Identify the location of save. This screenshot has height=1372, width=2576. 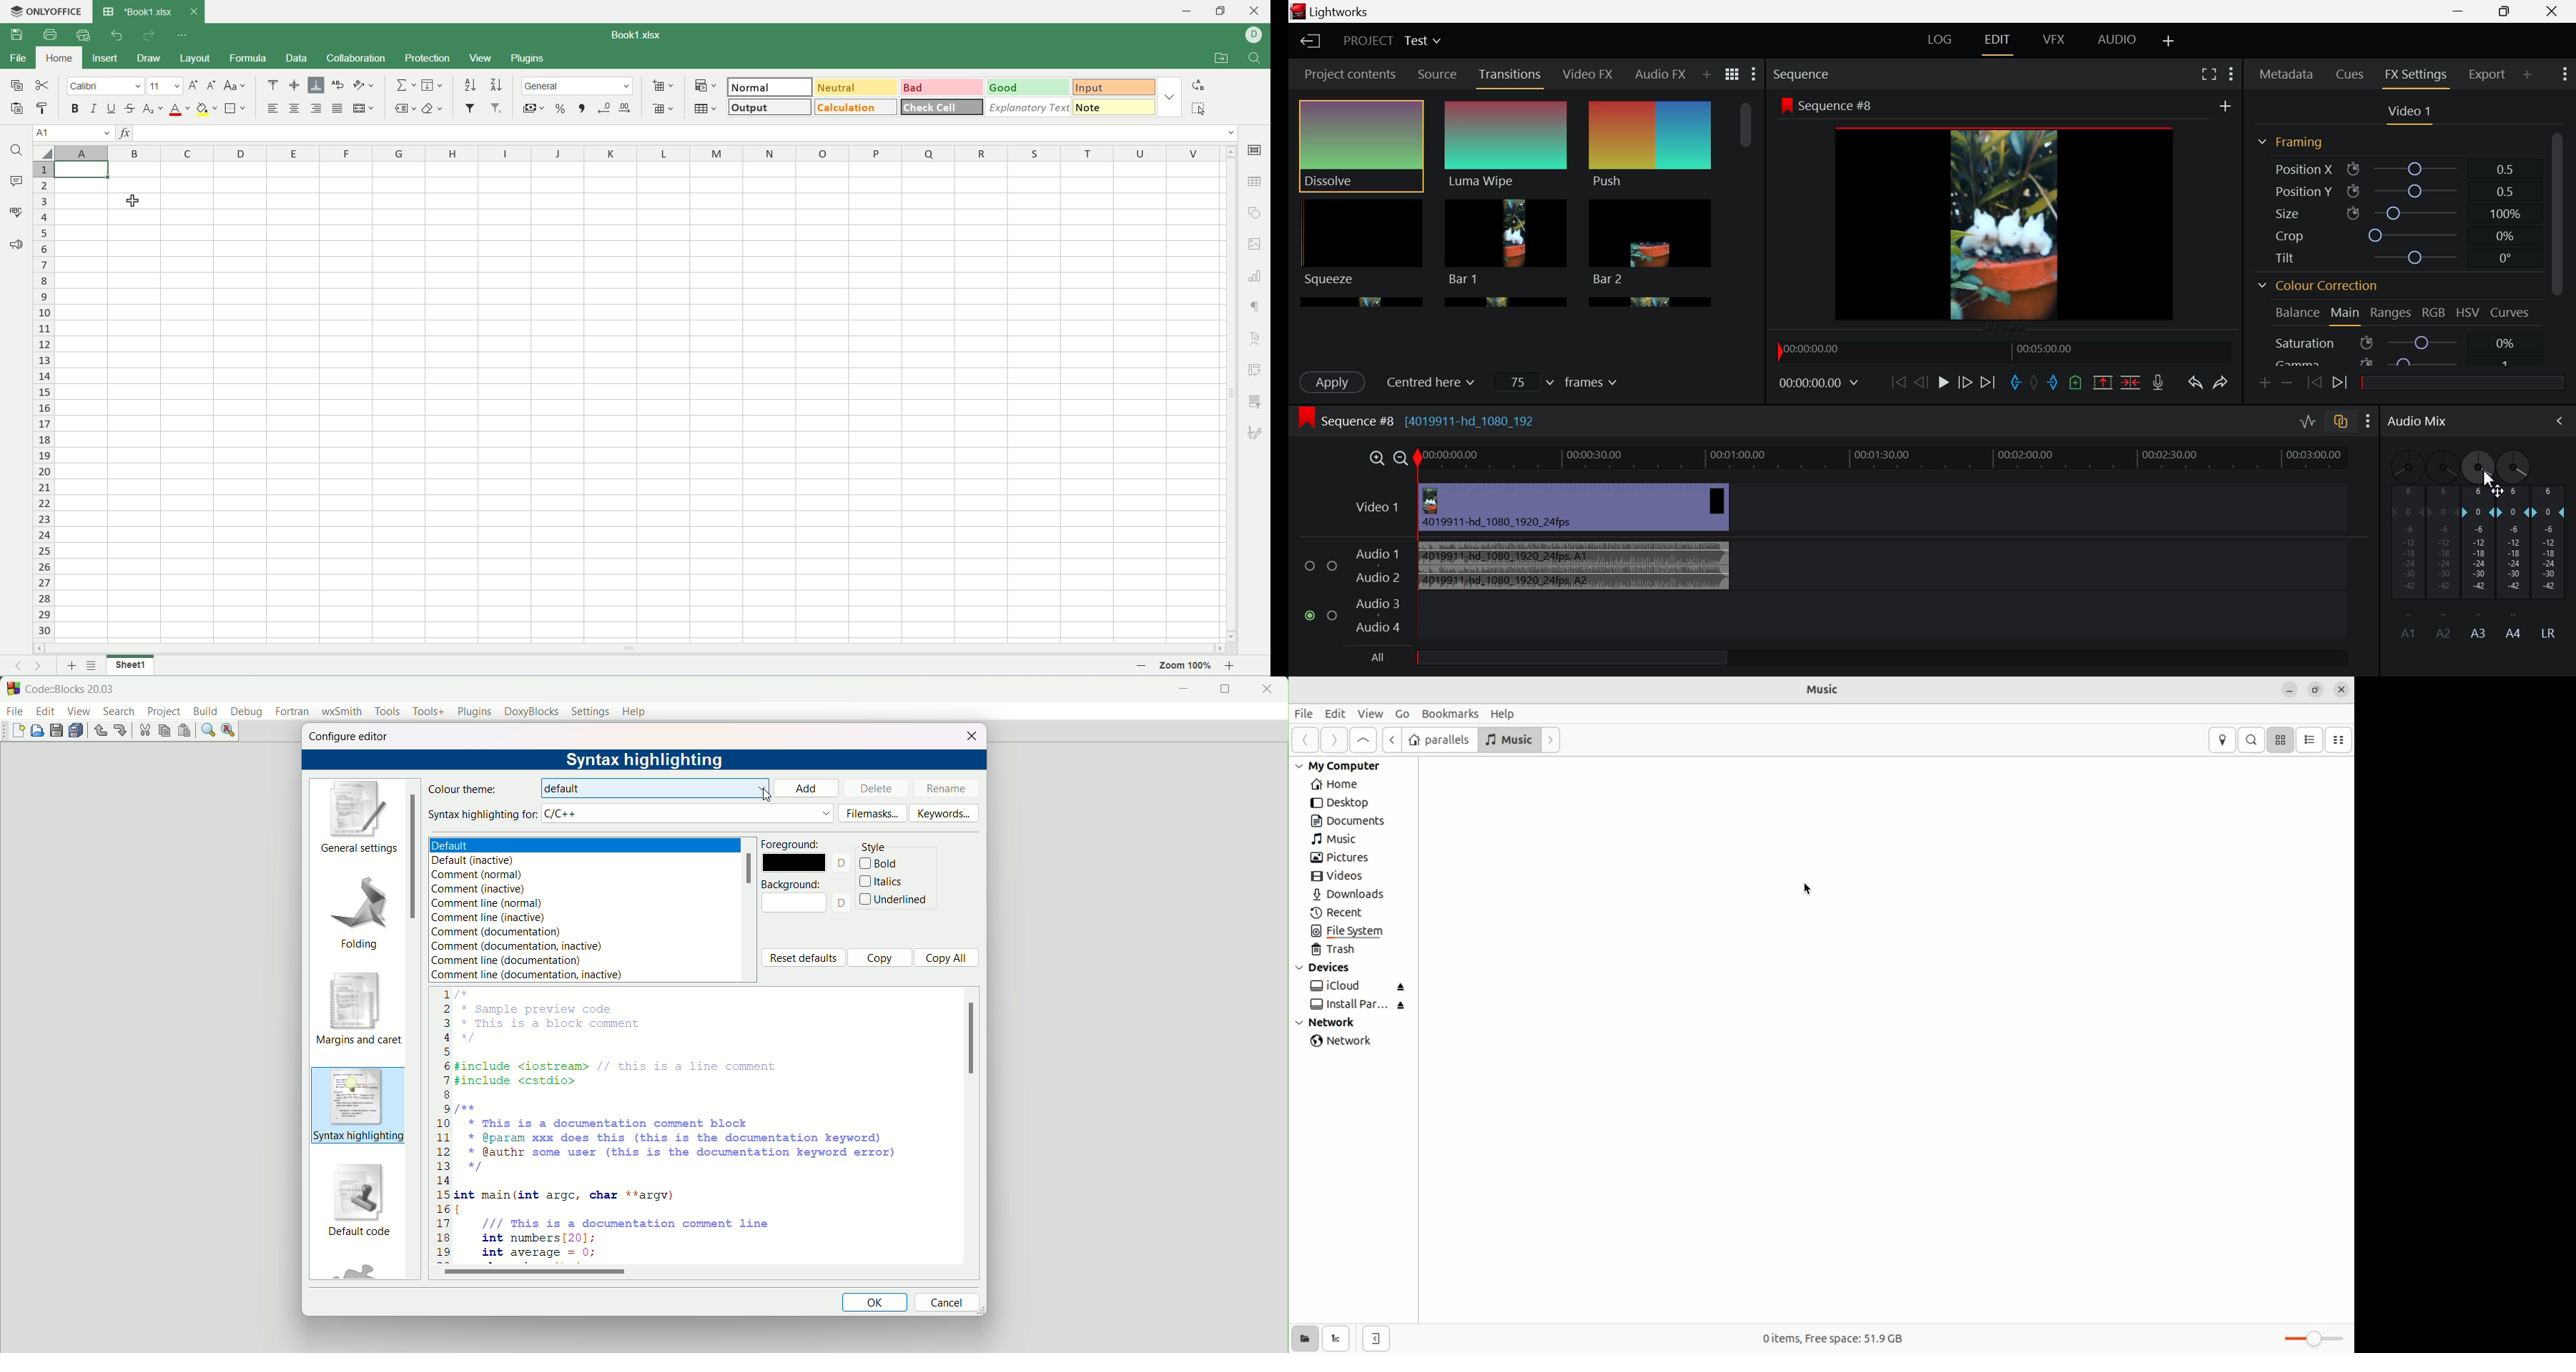
(56, 729).